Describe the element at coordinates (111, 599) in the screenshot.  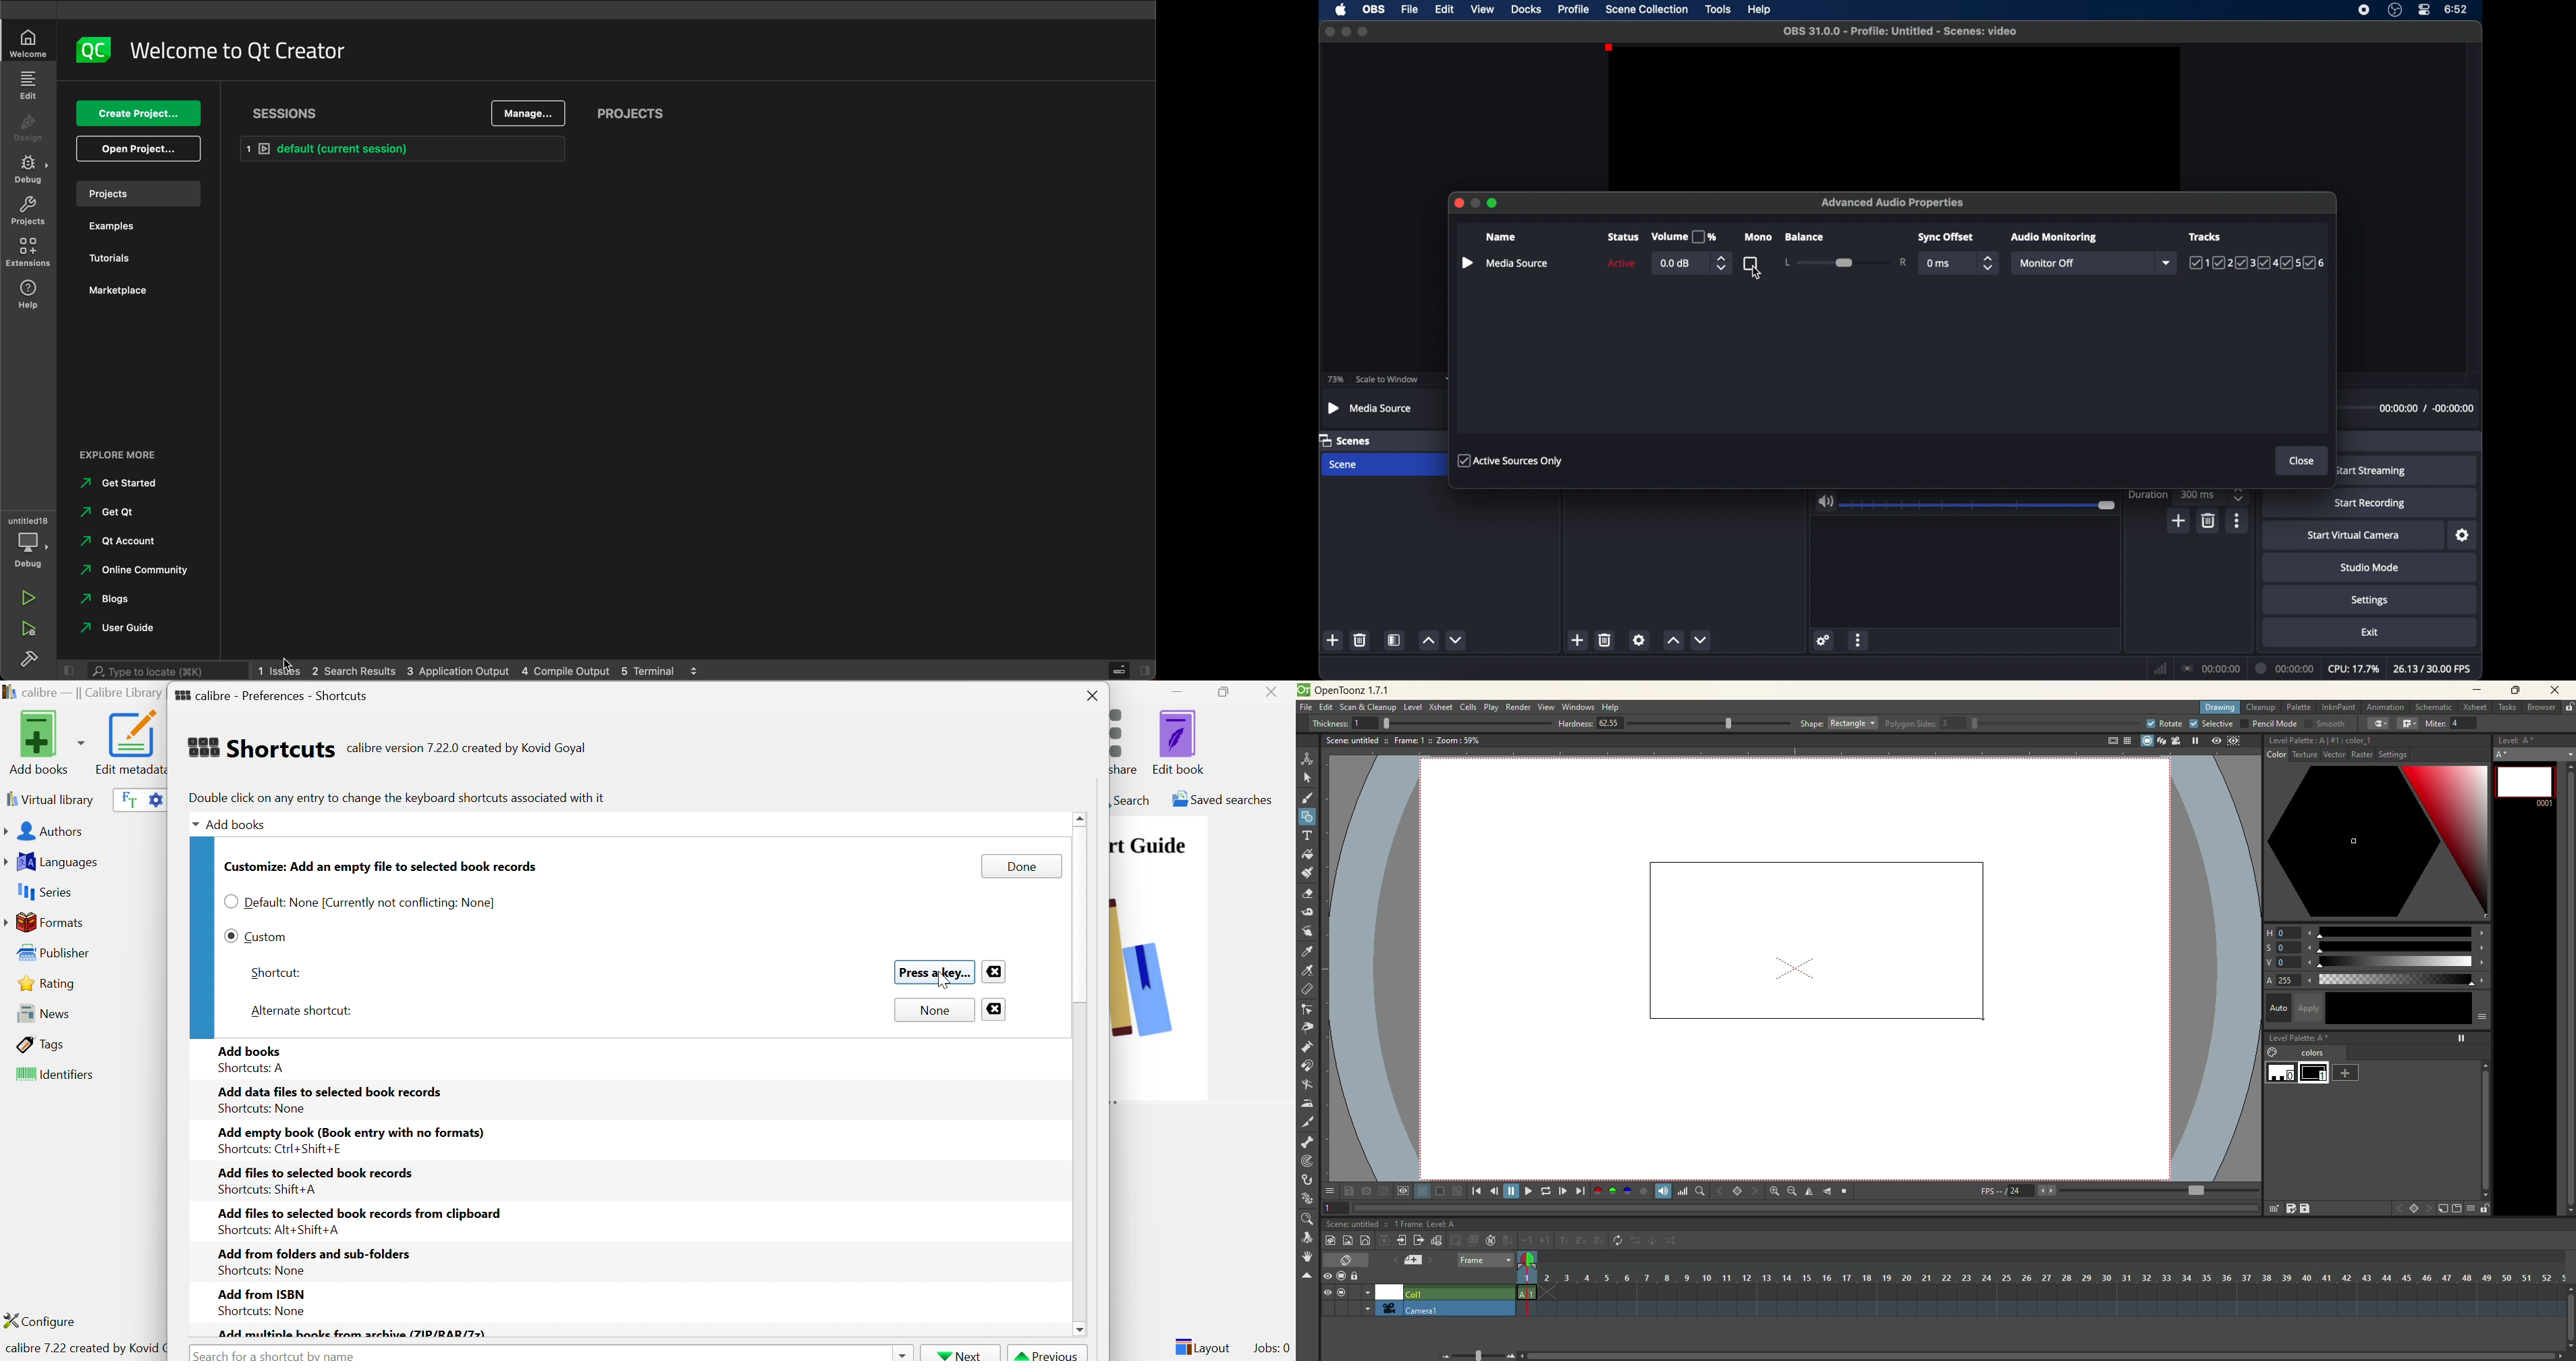
I see `blogs` at that location.